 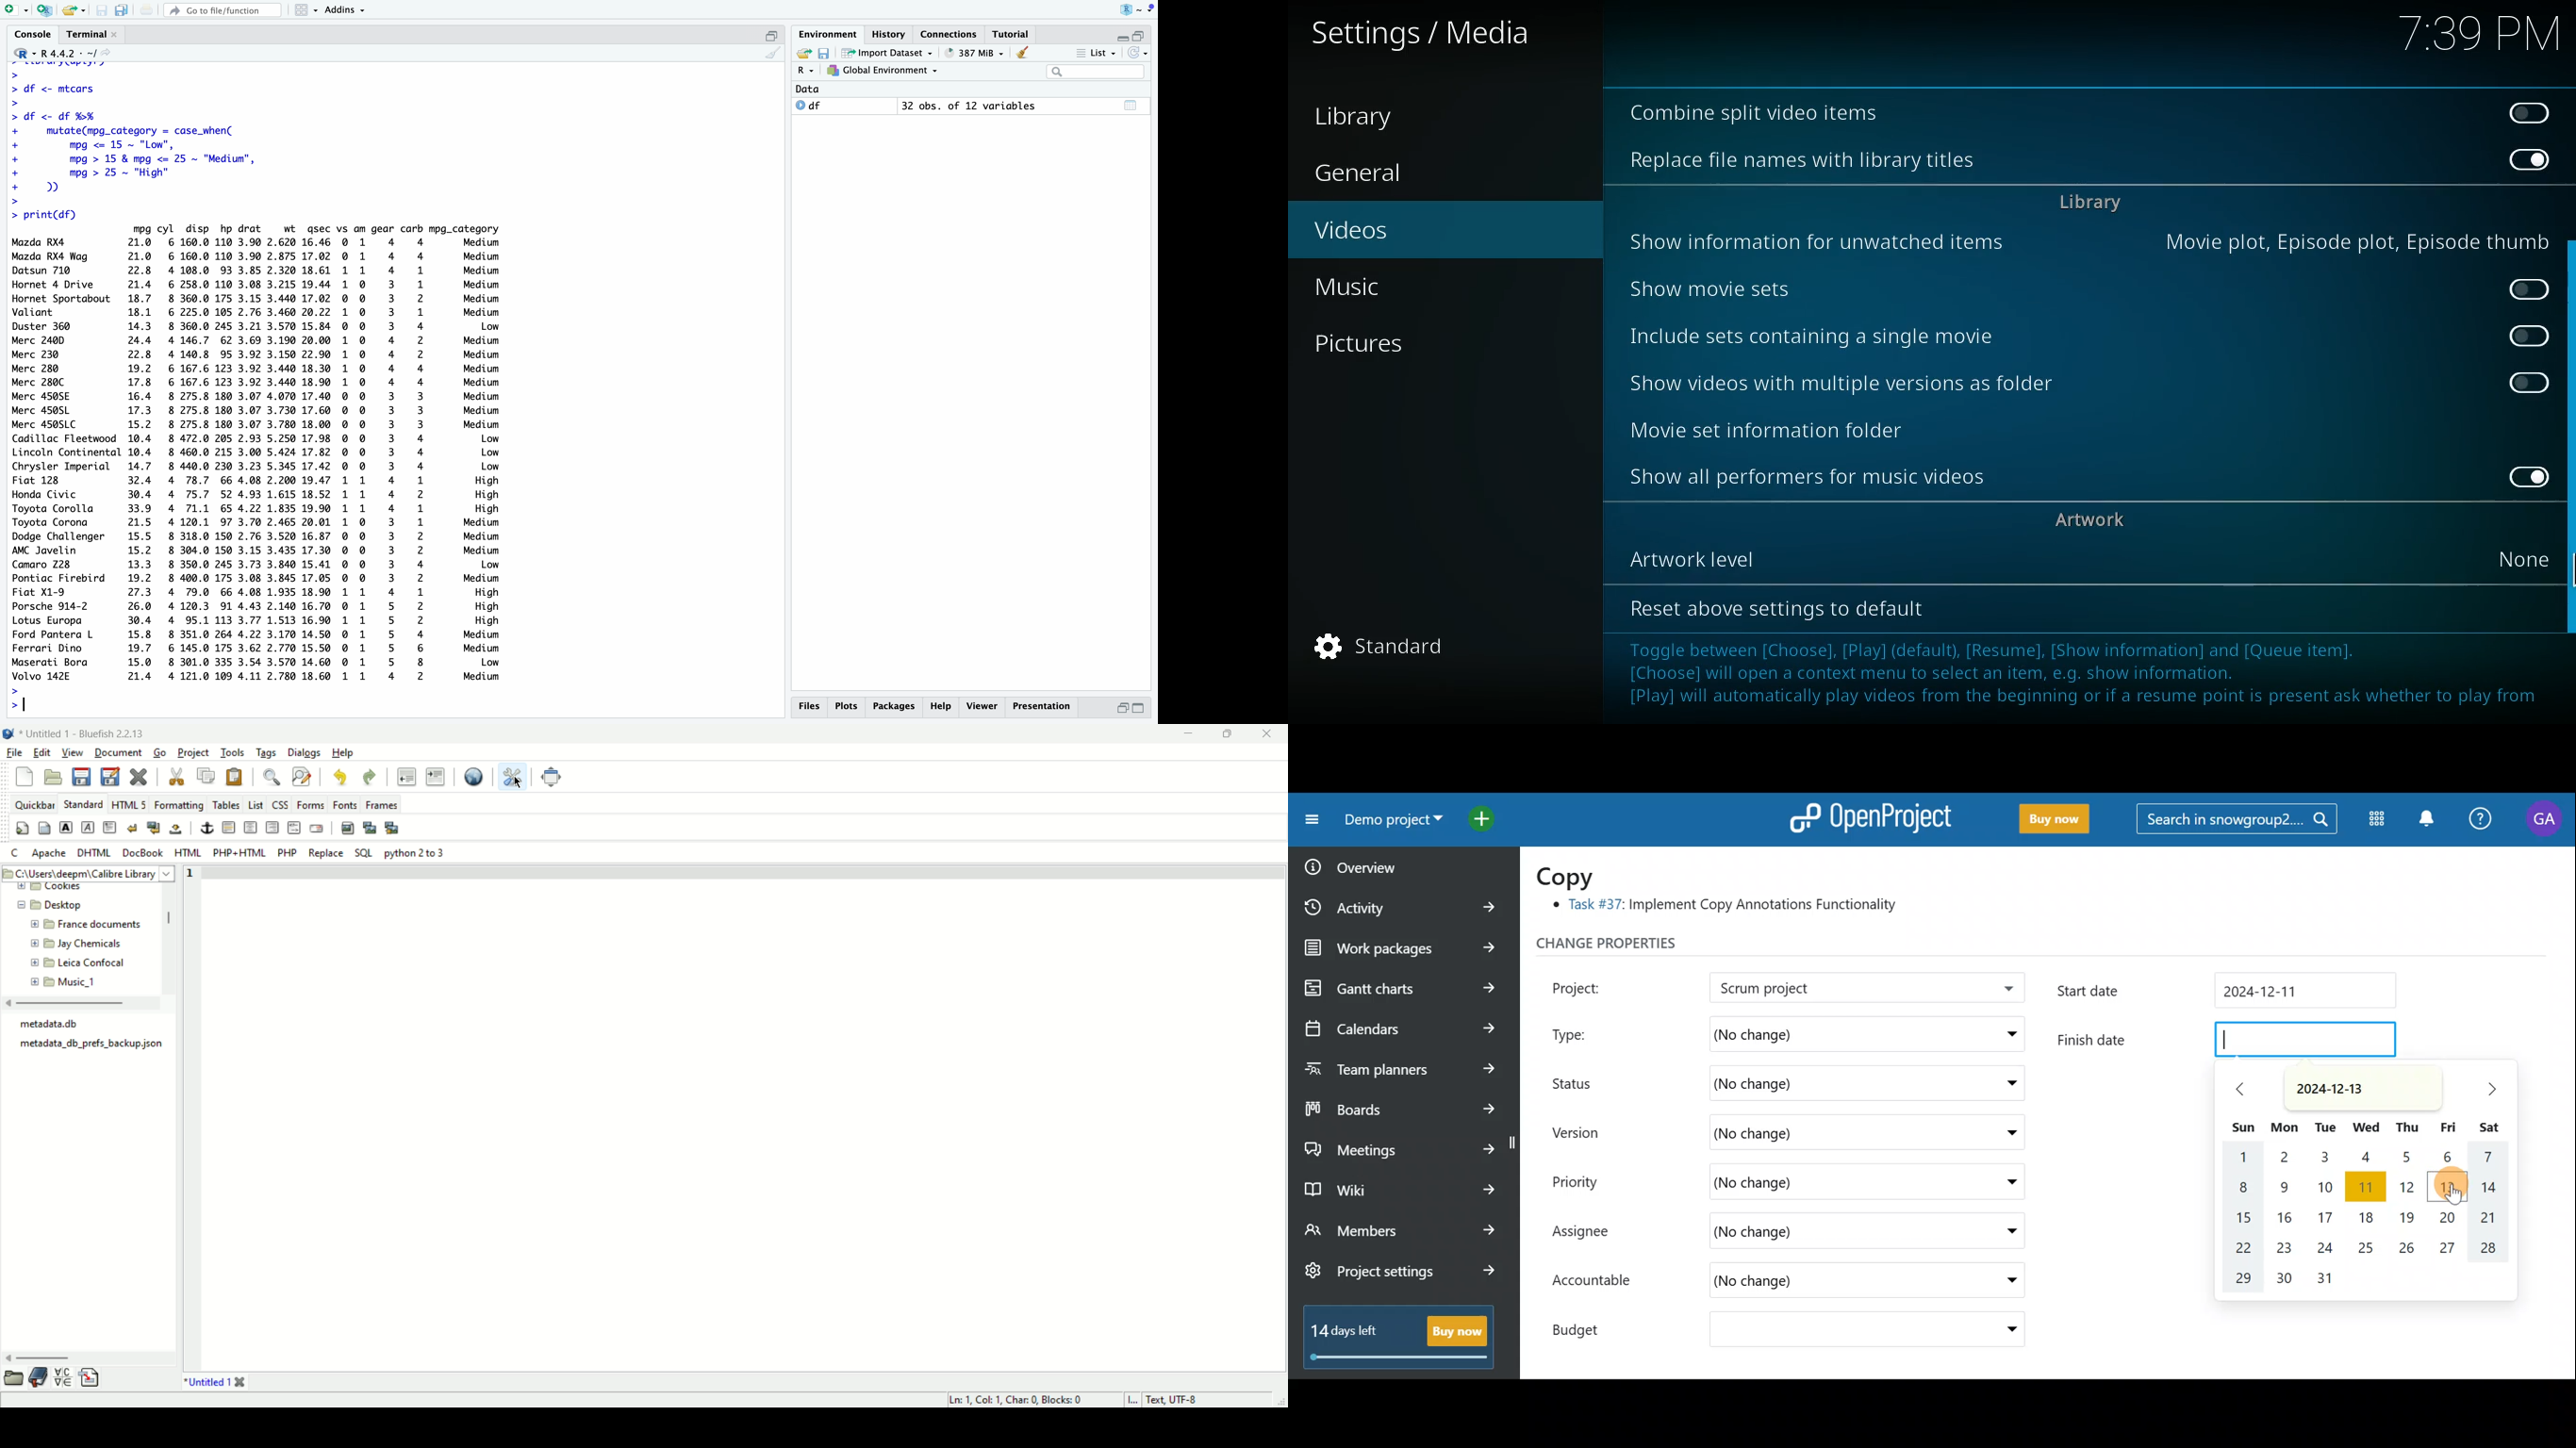 What do you see at coordinates (883, 70) in the screenshot?
I see `Global enviornment` at bounding box center [883, 70].